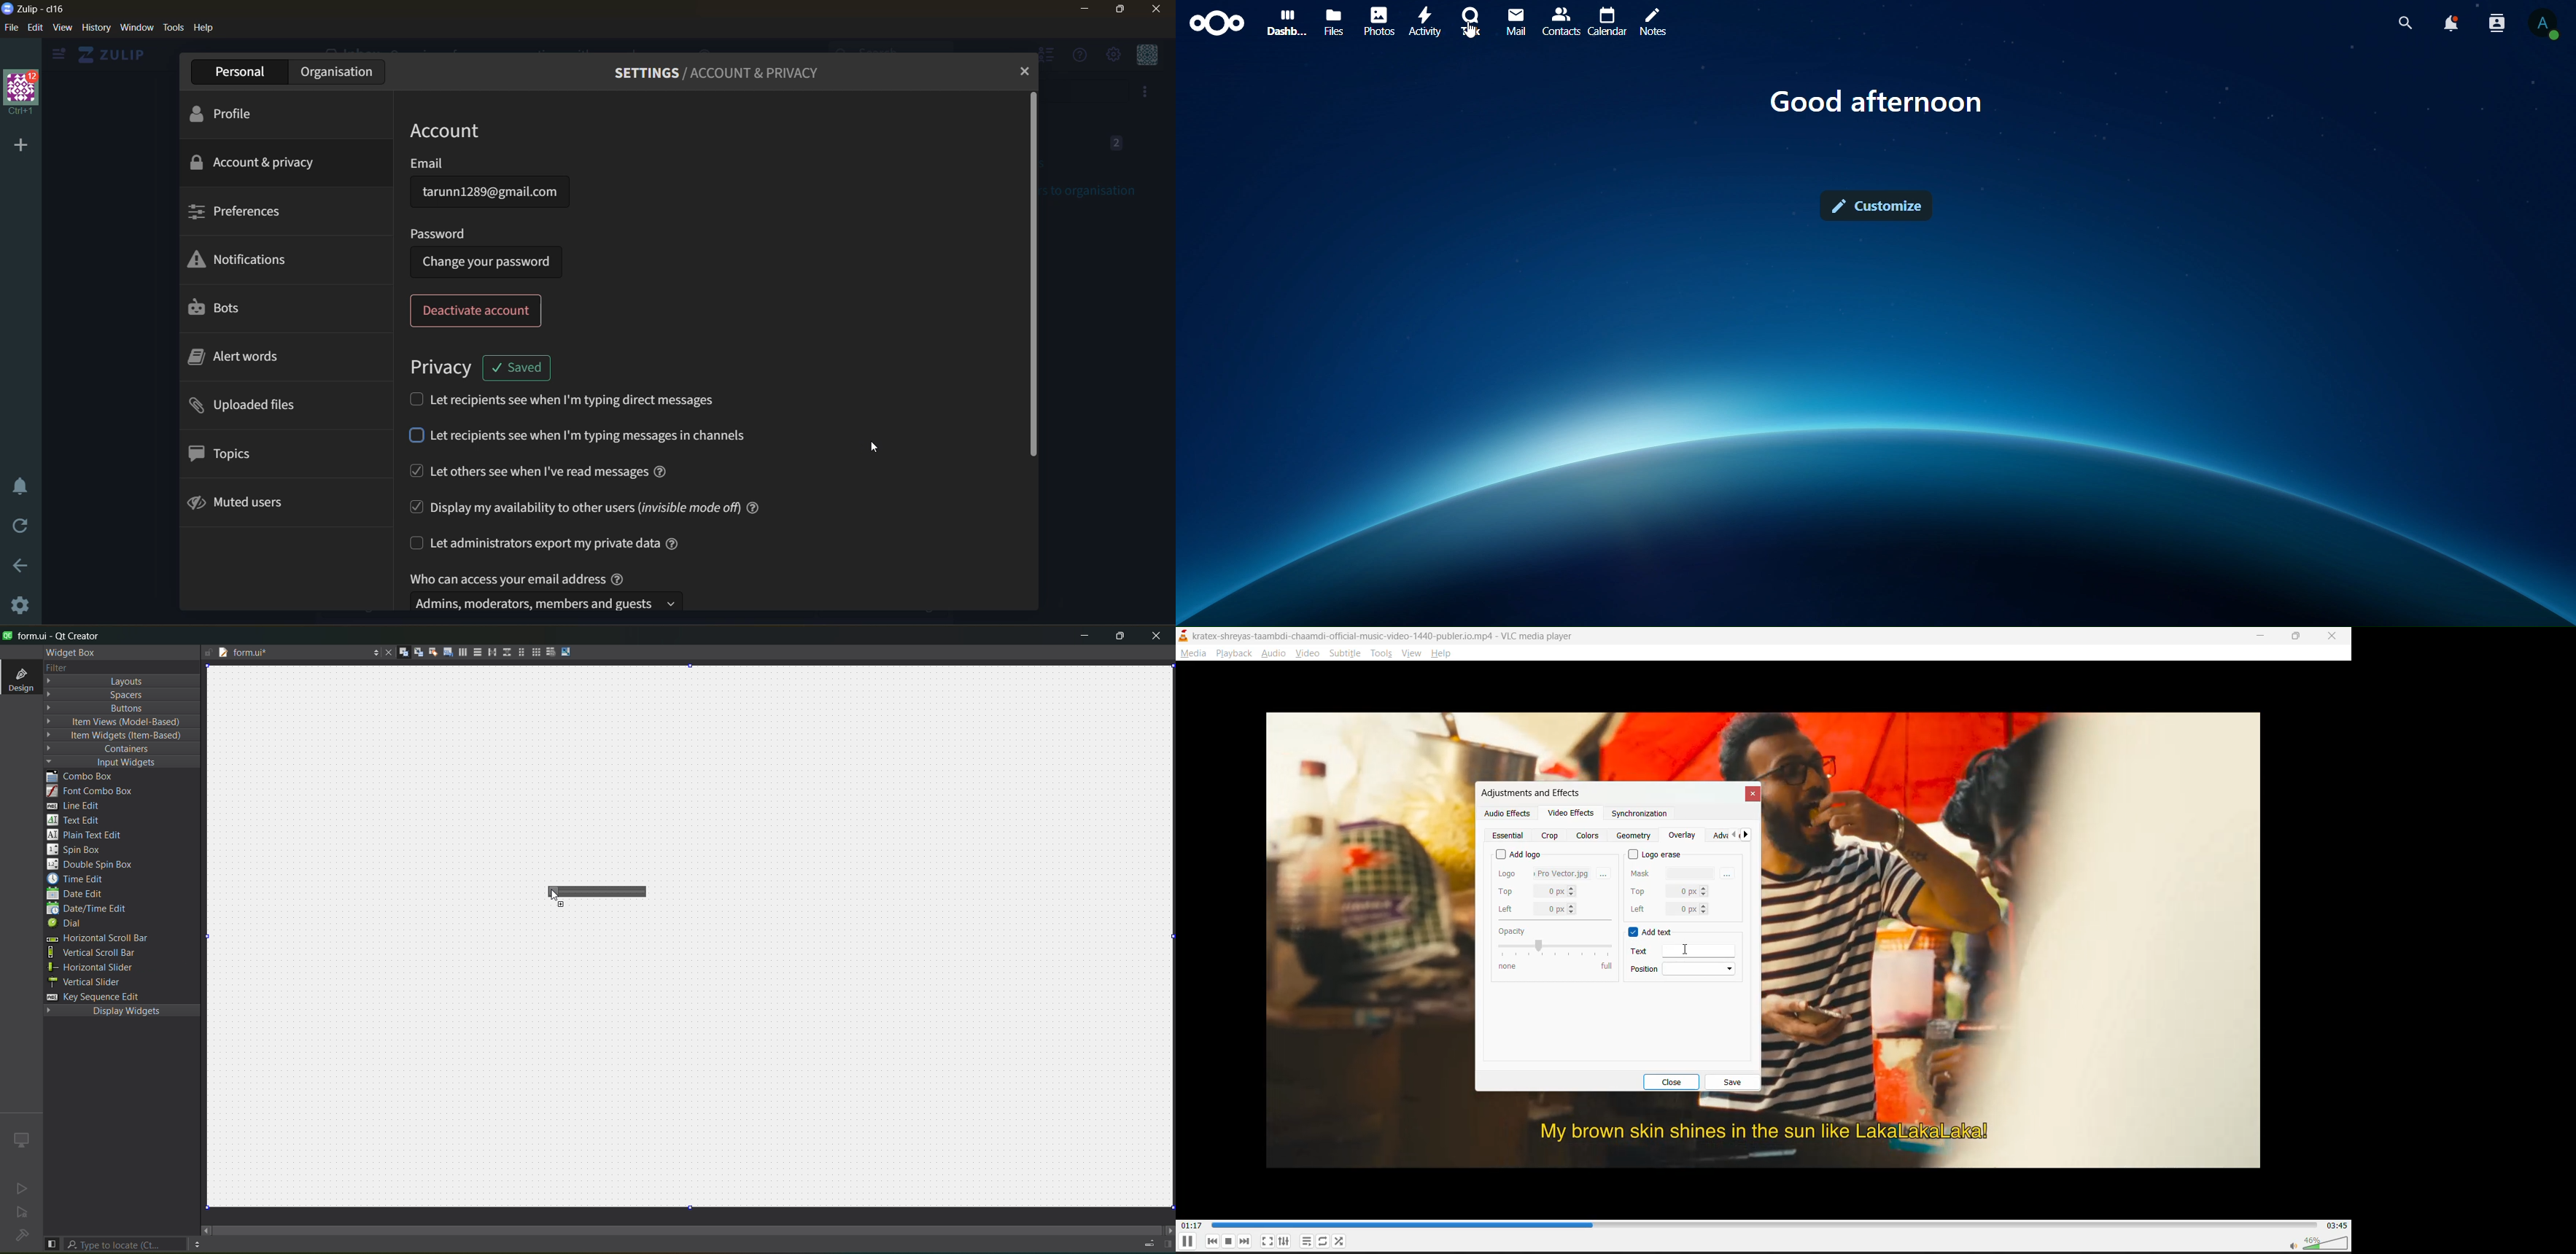 The width and height of the screenshot is (2576, 1260). Describe the element at coordinates (1636, 836) in the screenshot. I see `geometry` at that location.